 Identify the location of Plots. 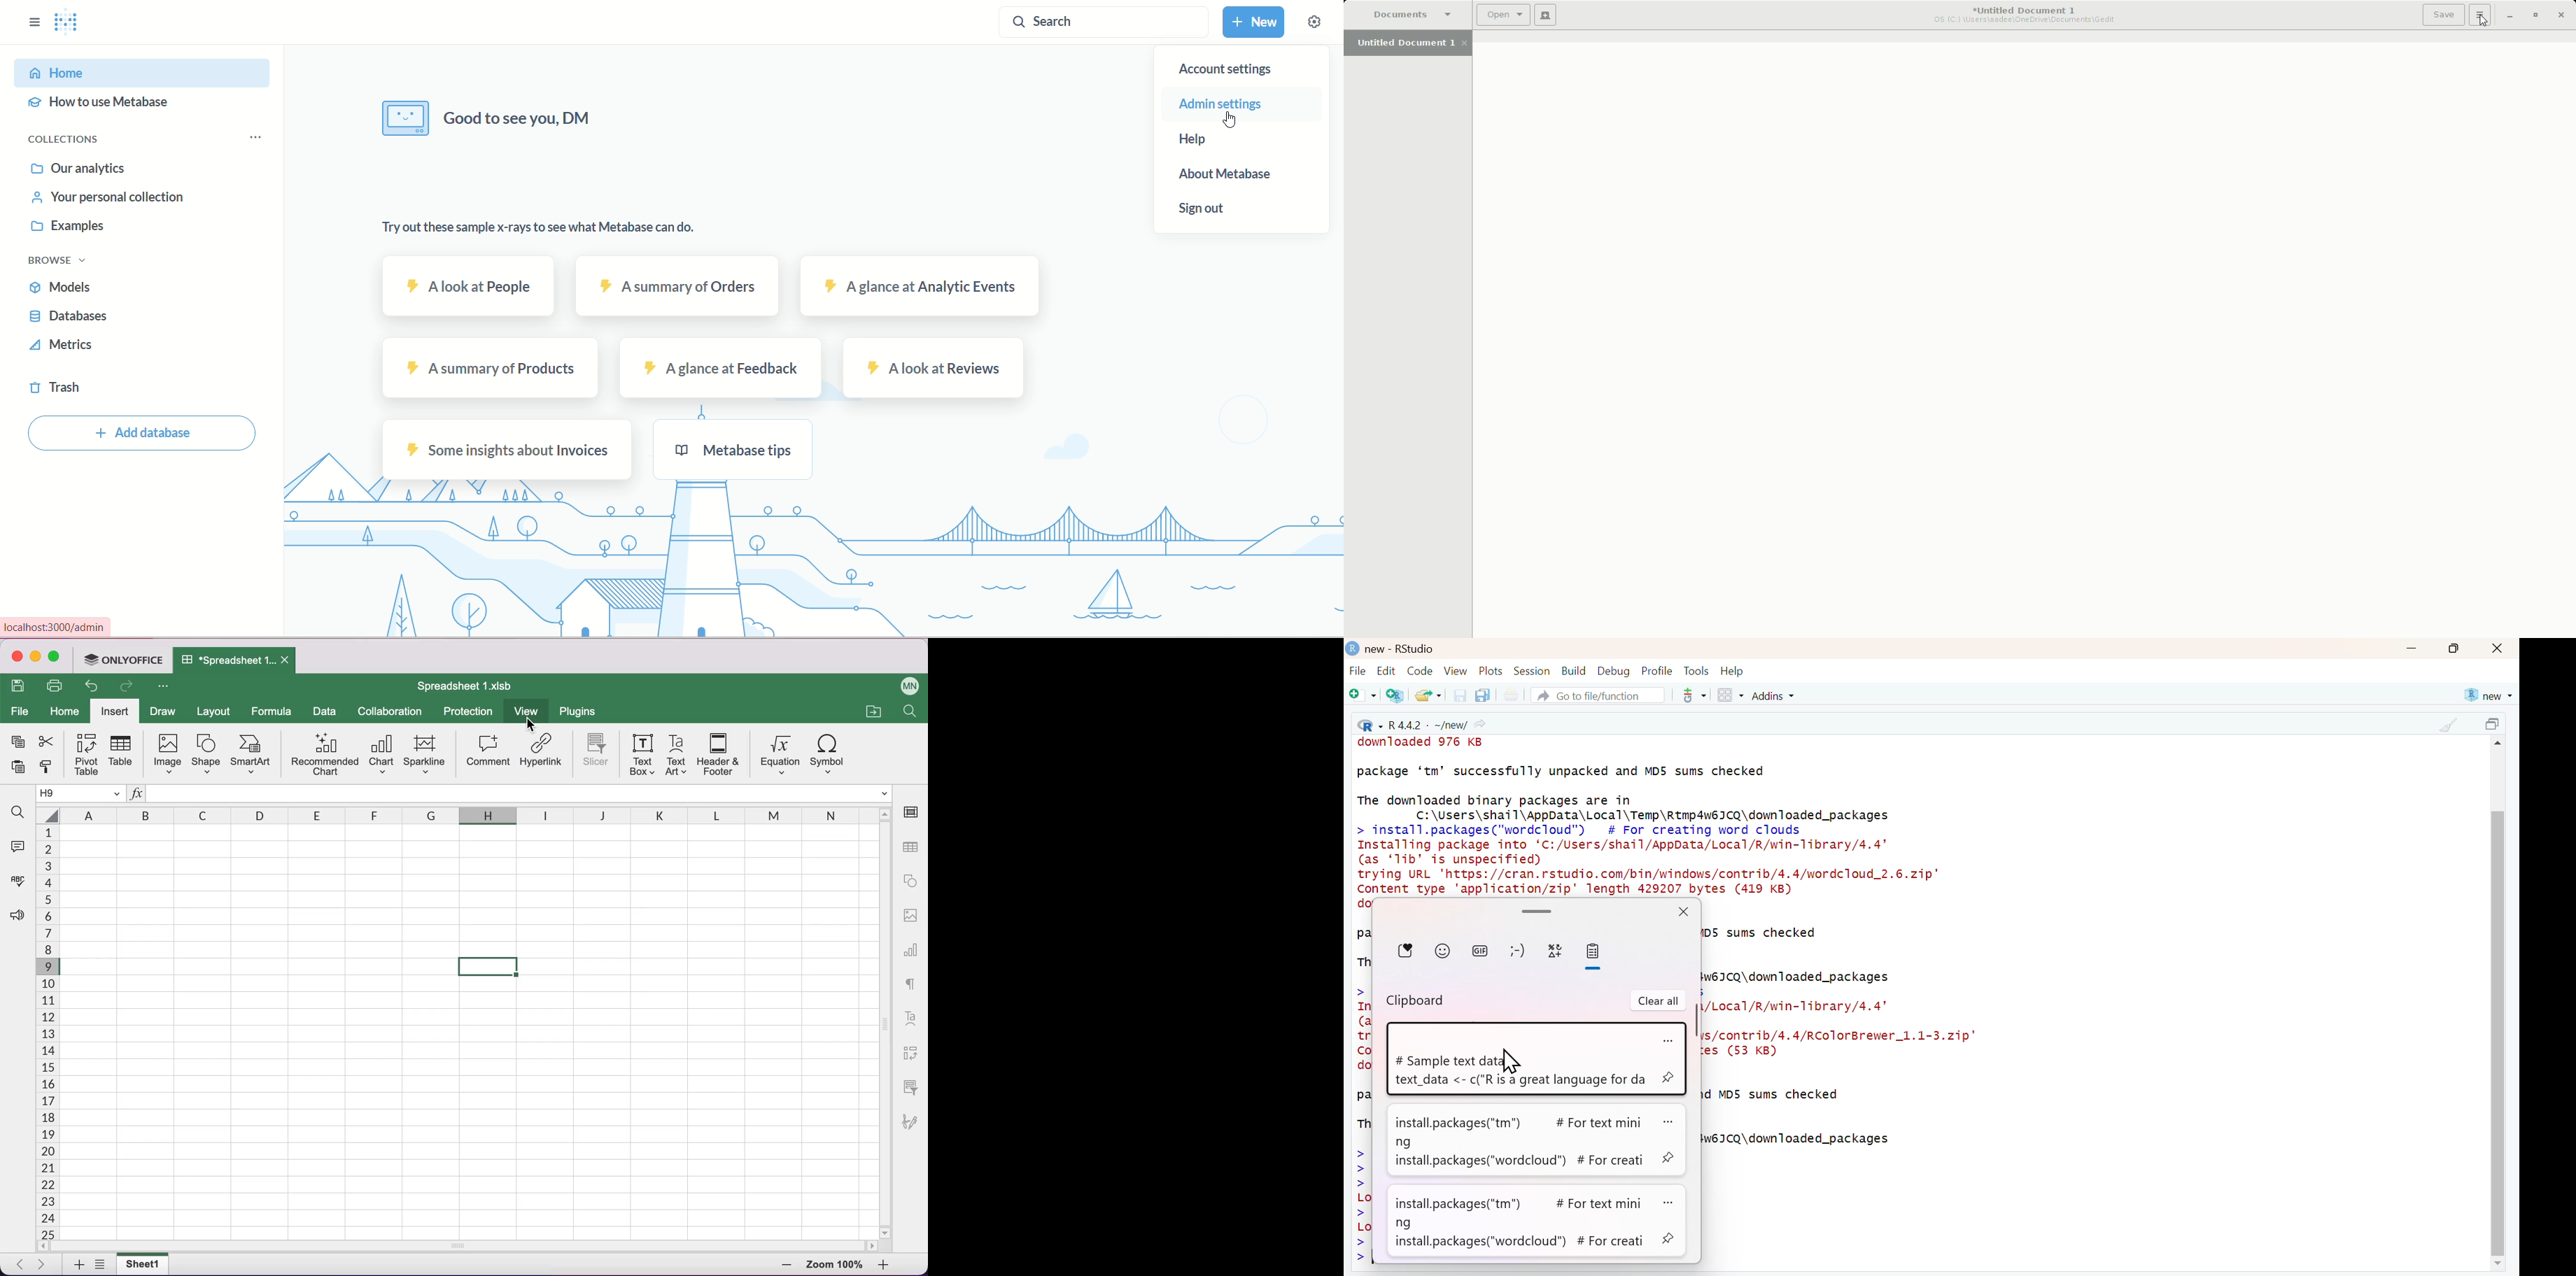
(1492, 671).